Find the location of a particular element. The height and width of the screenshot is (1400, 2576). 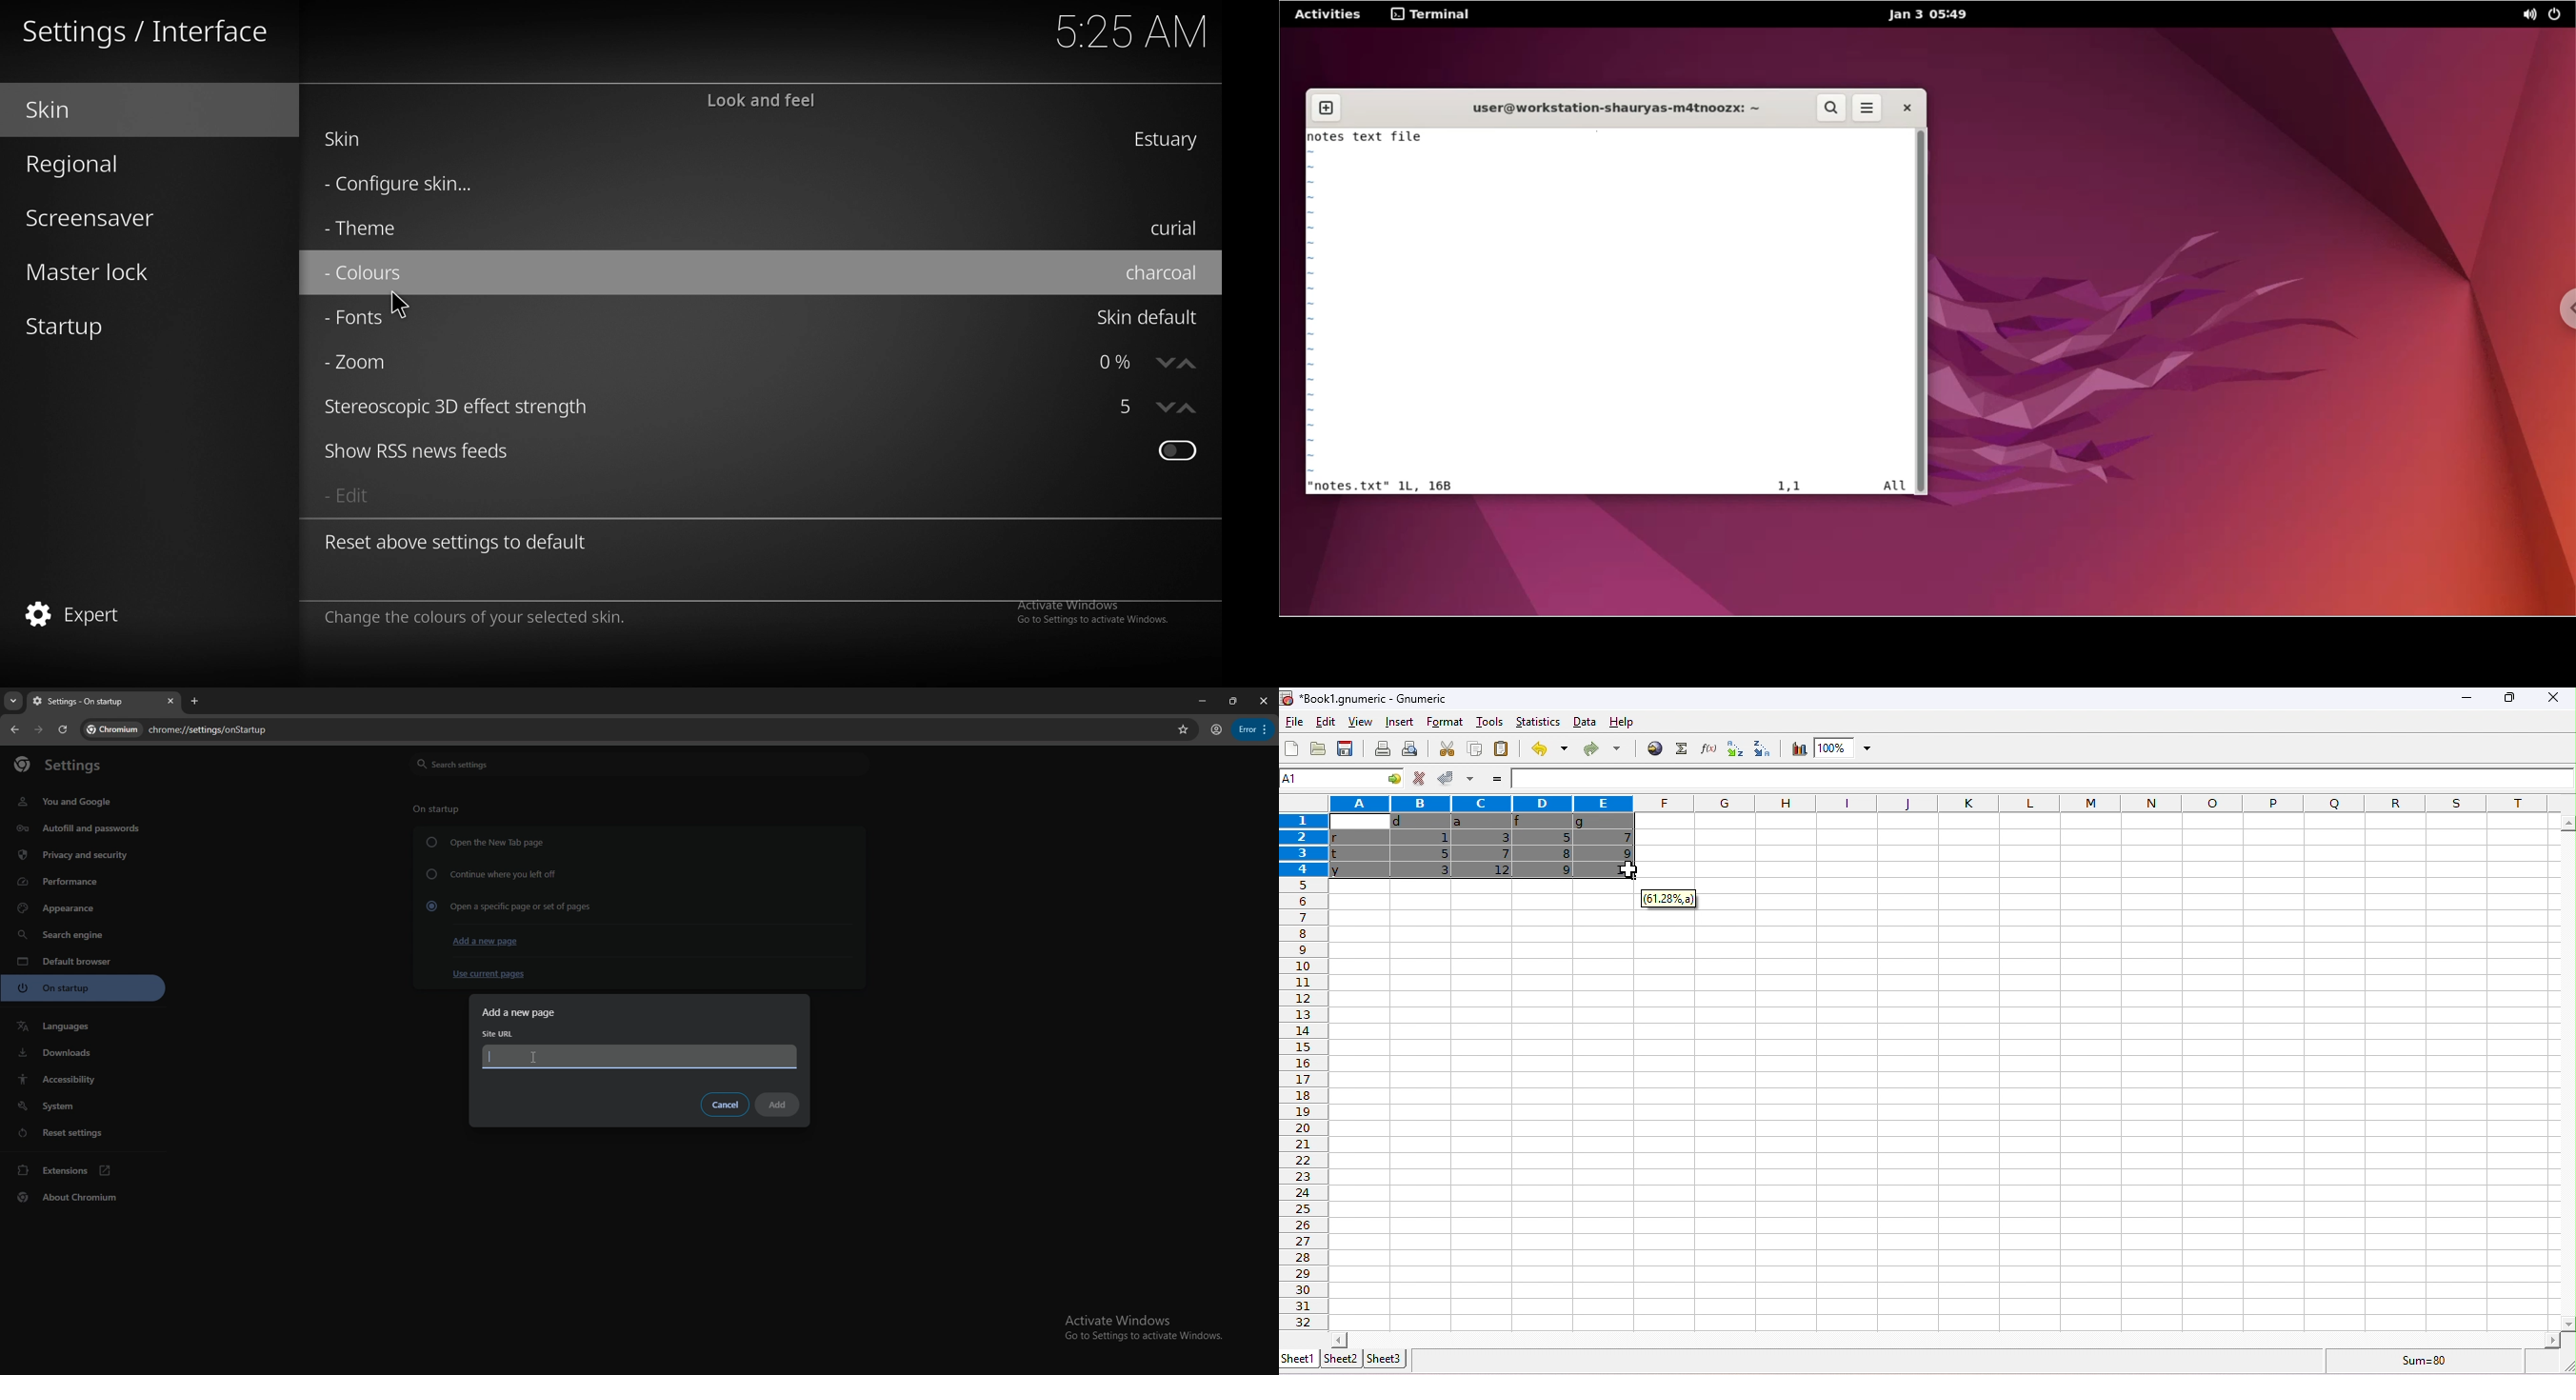

redo is located at coordinates (1602, 747).